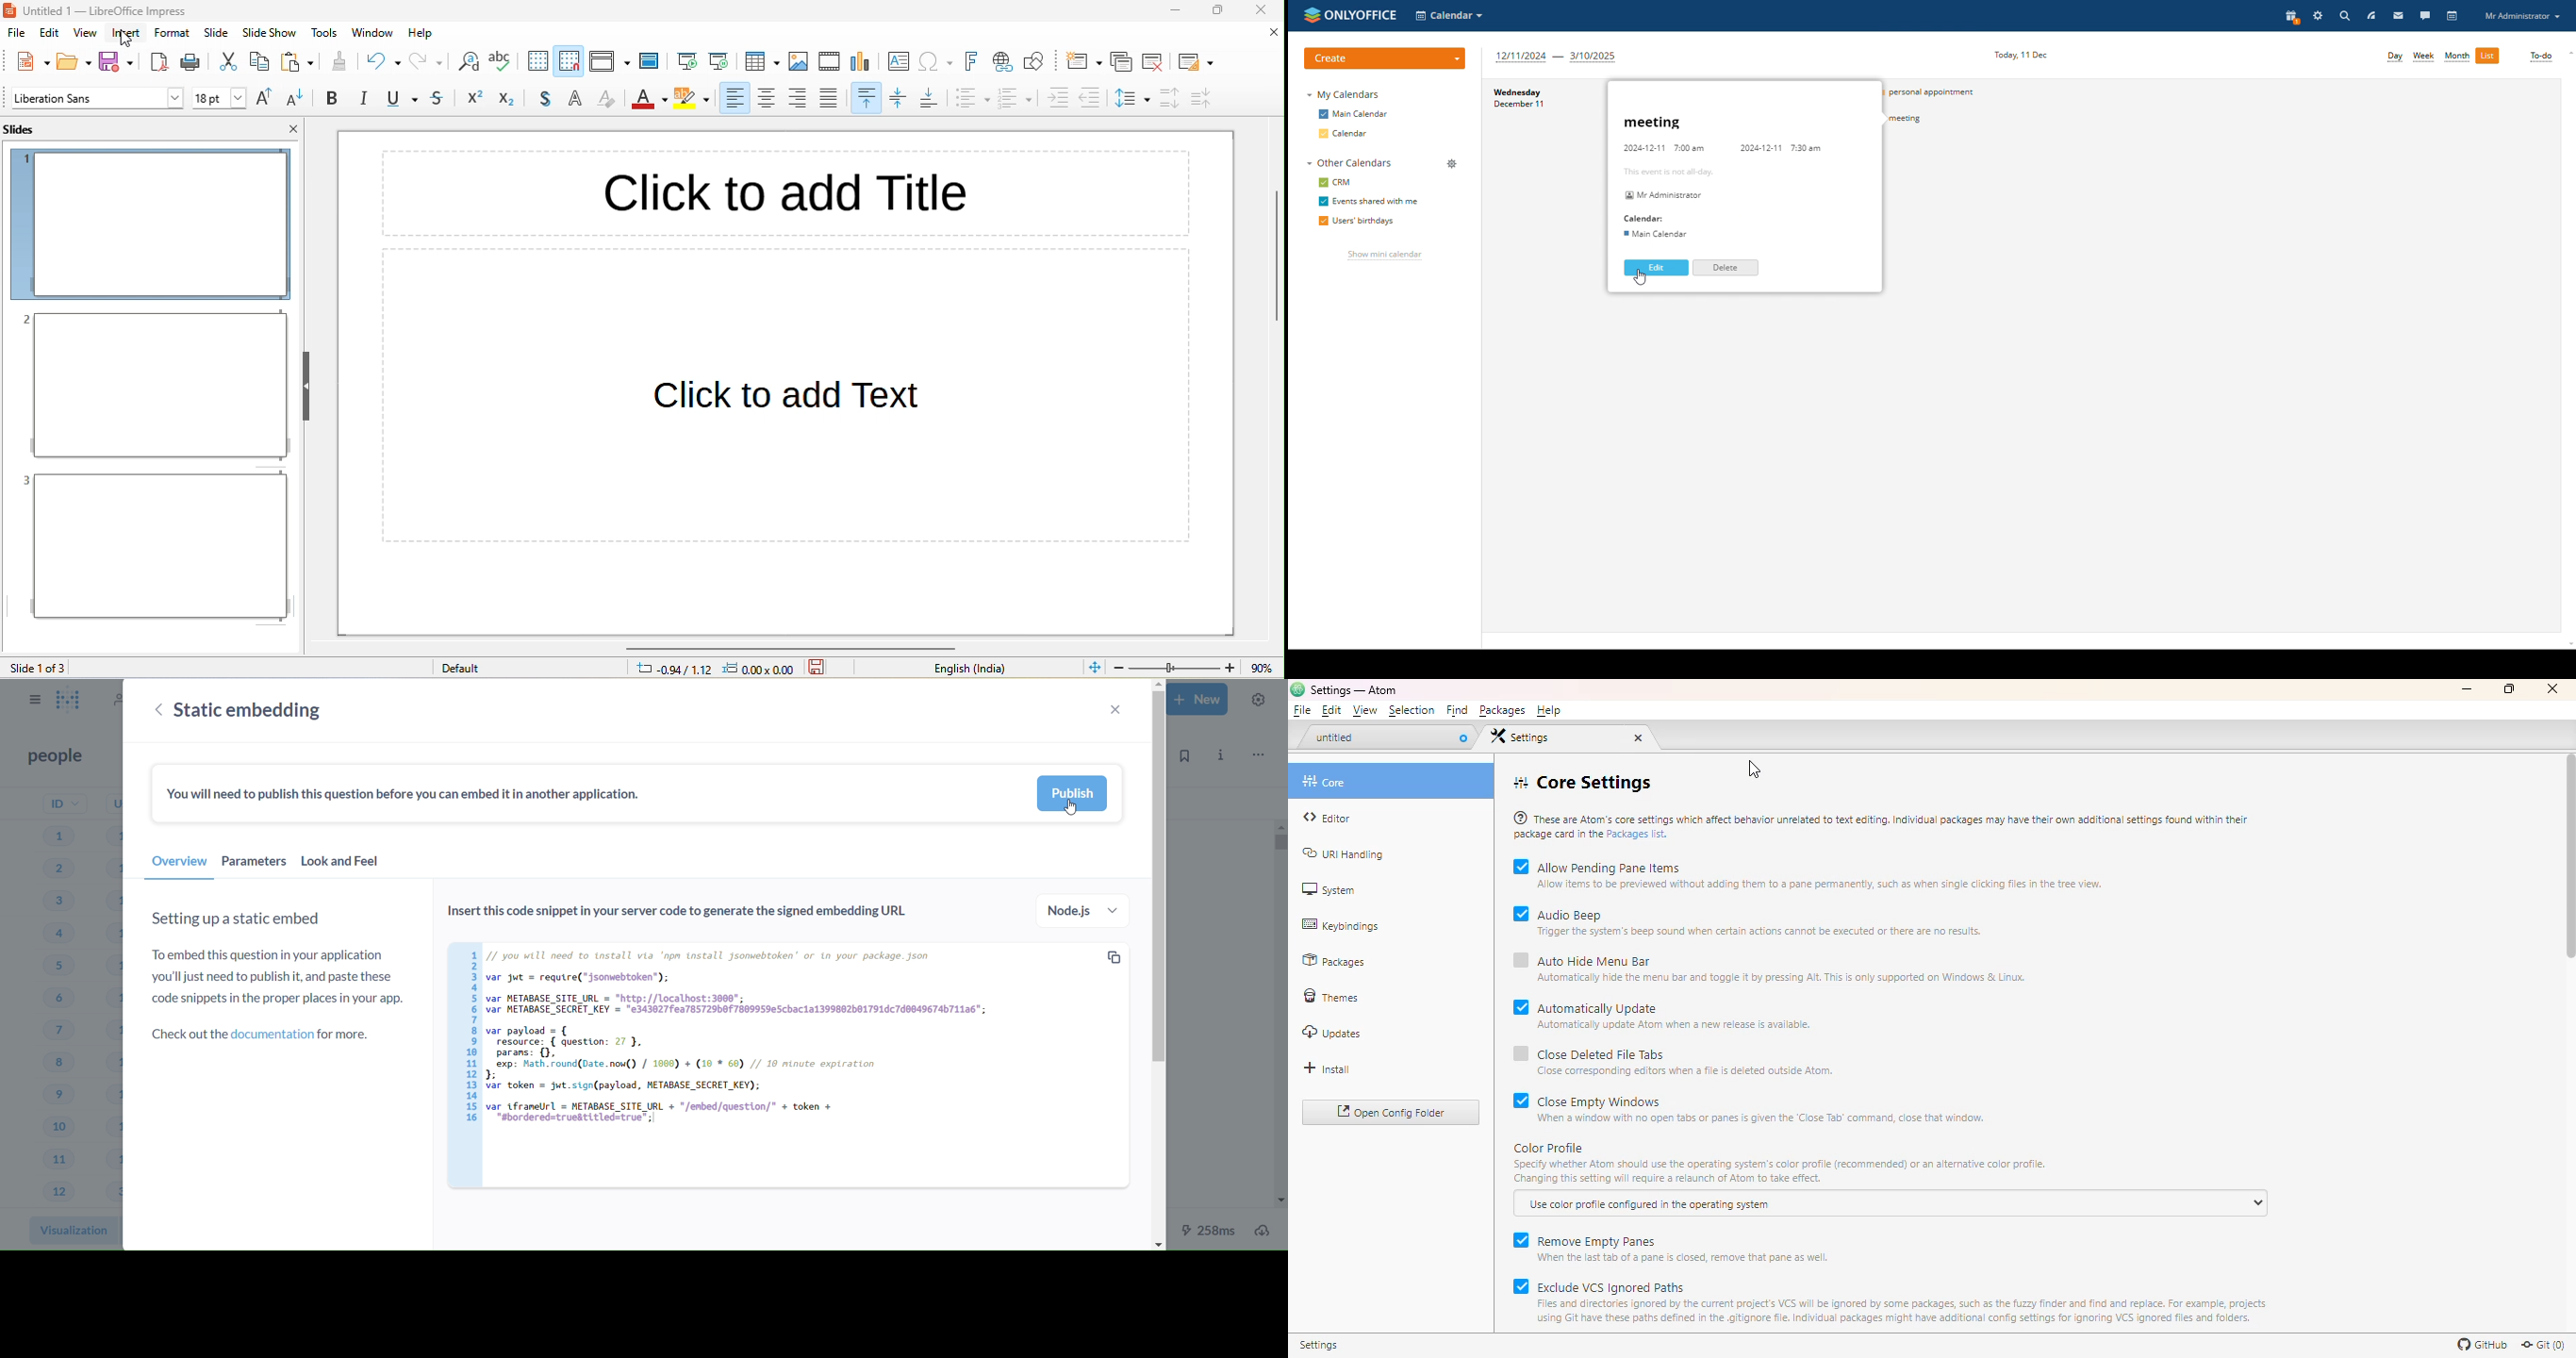  Describe the element at coordinates (126, 35) in the screenshot. I see `insert` at that location.